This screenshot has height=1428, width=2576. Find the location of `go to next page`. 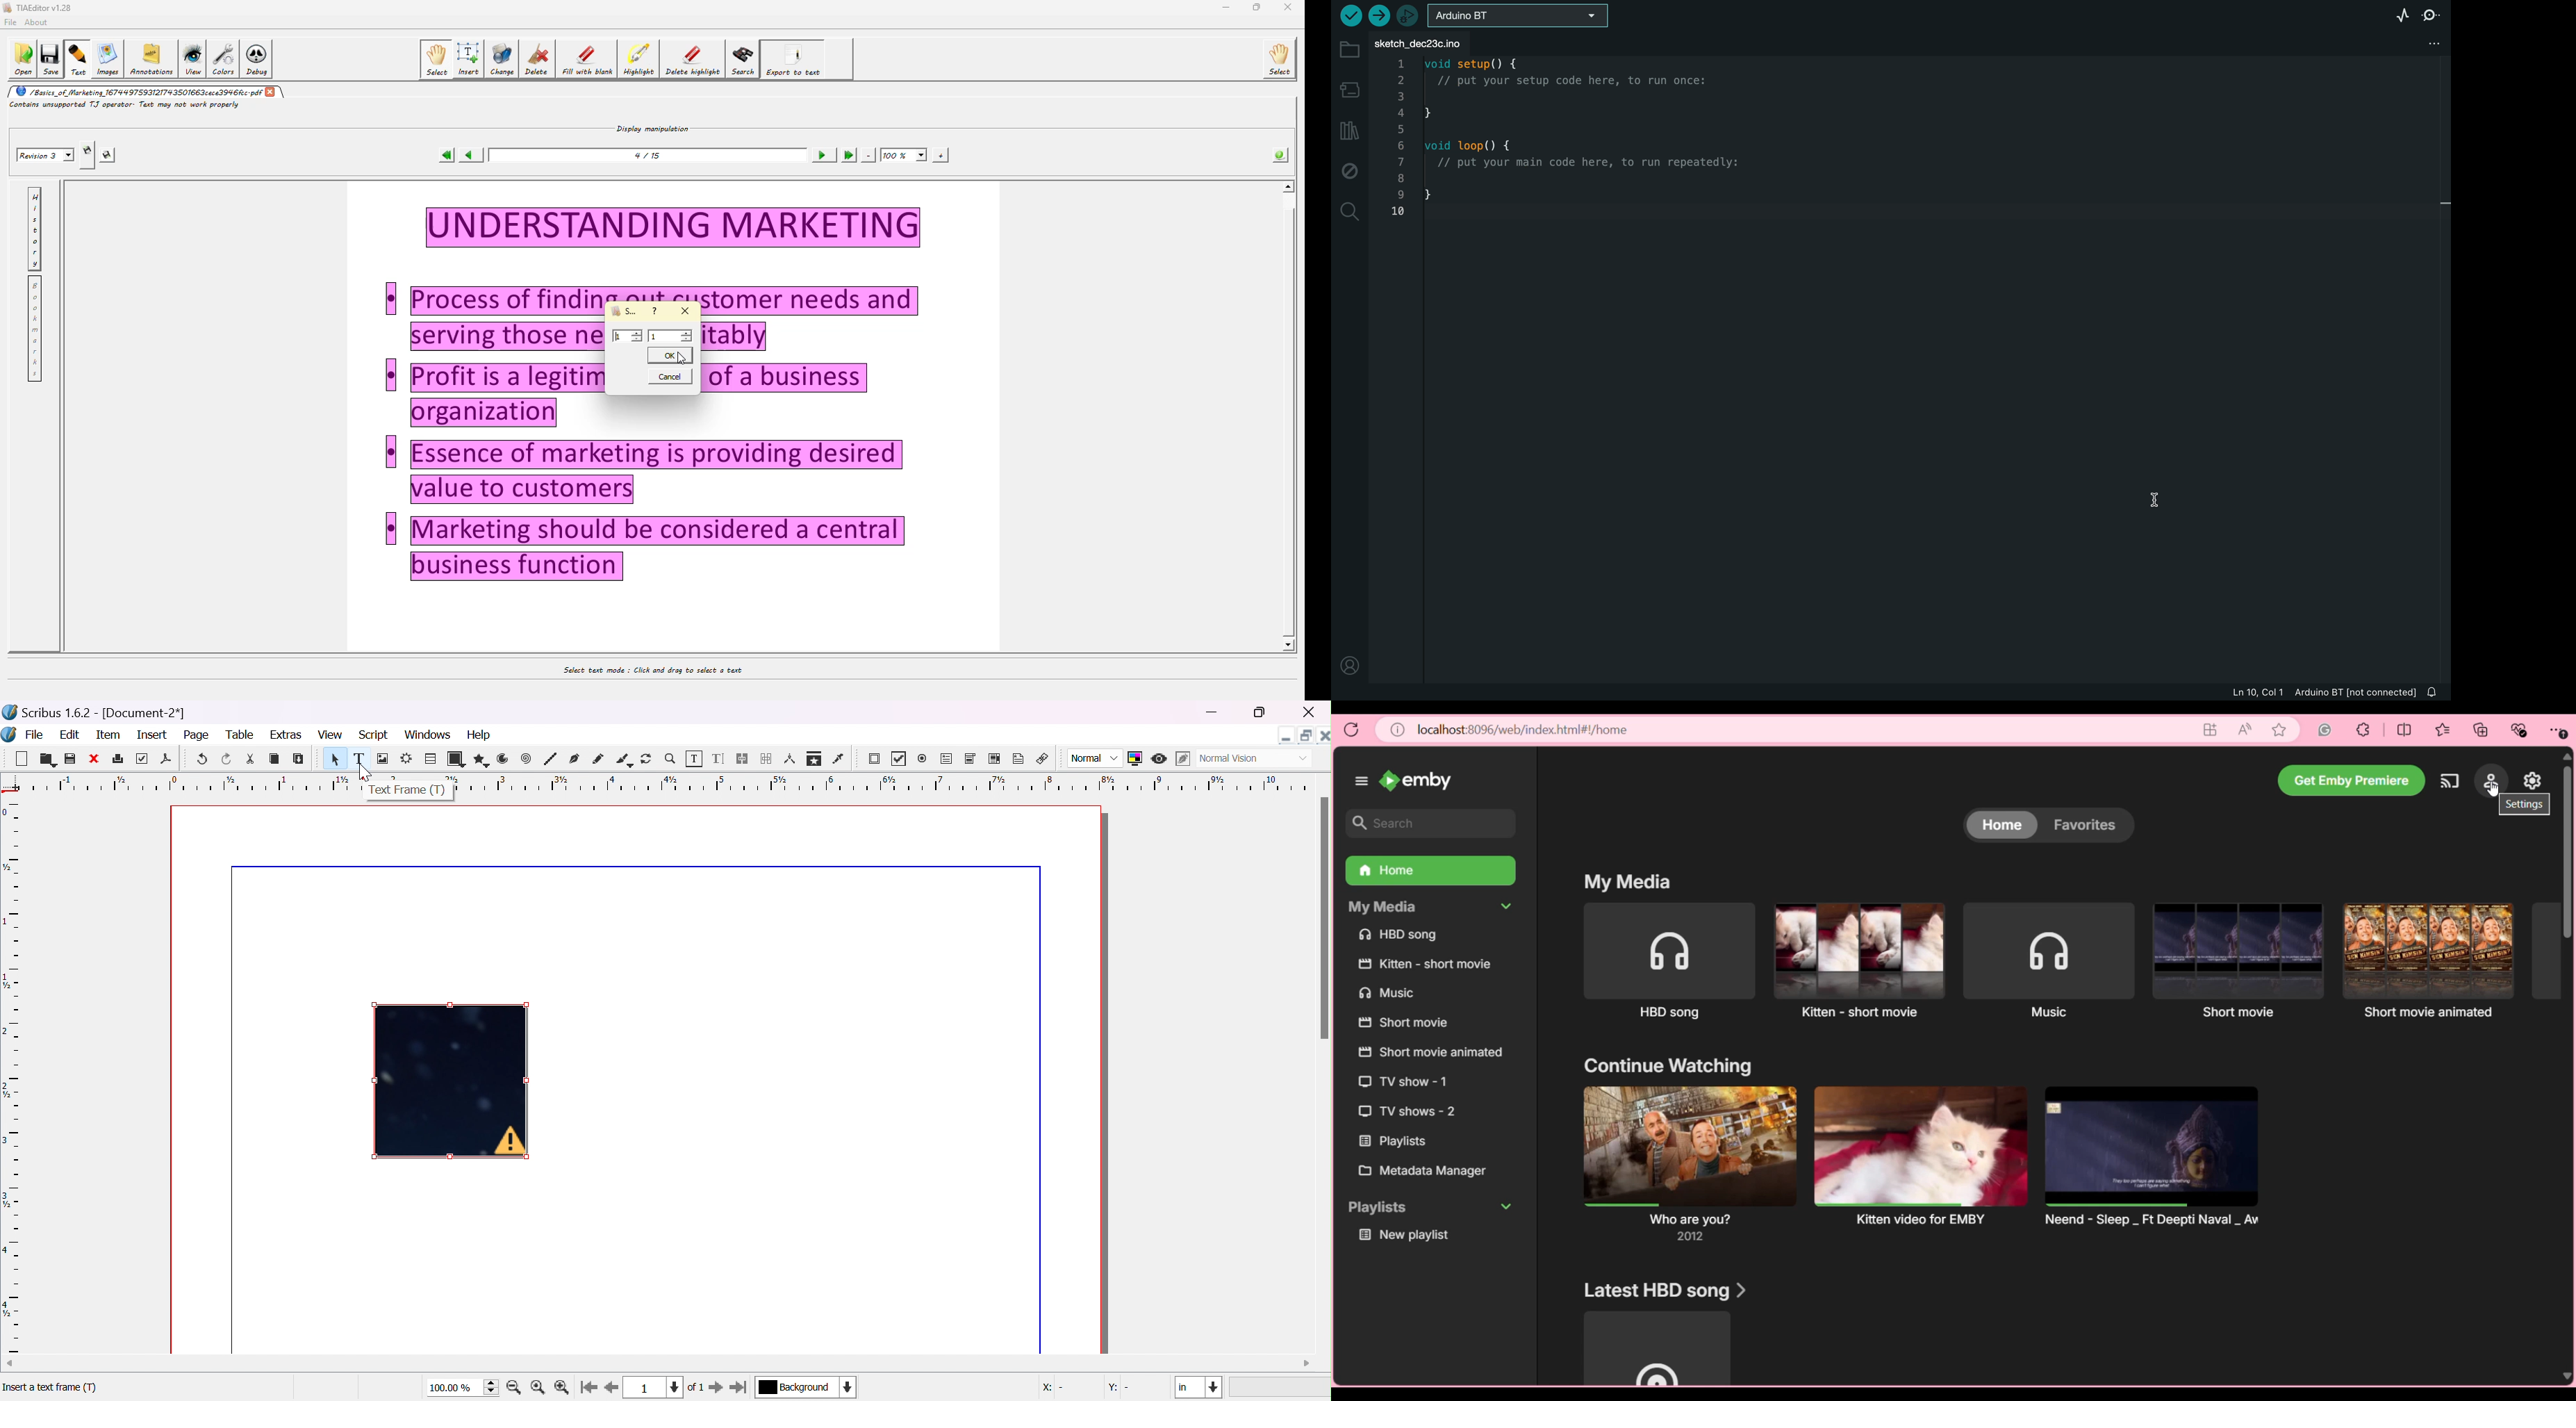

go to next page is located at coordinates (715, 1387).